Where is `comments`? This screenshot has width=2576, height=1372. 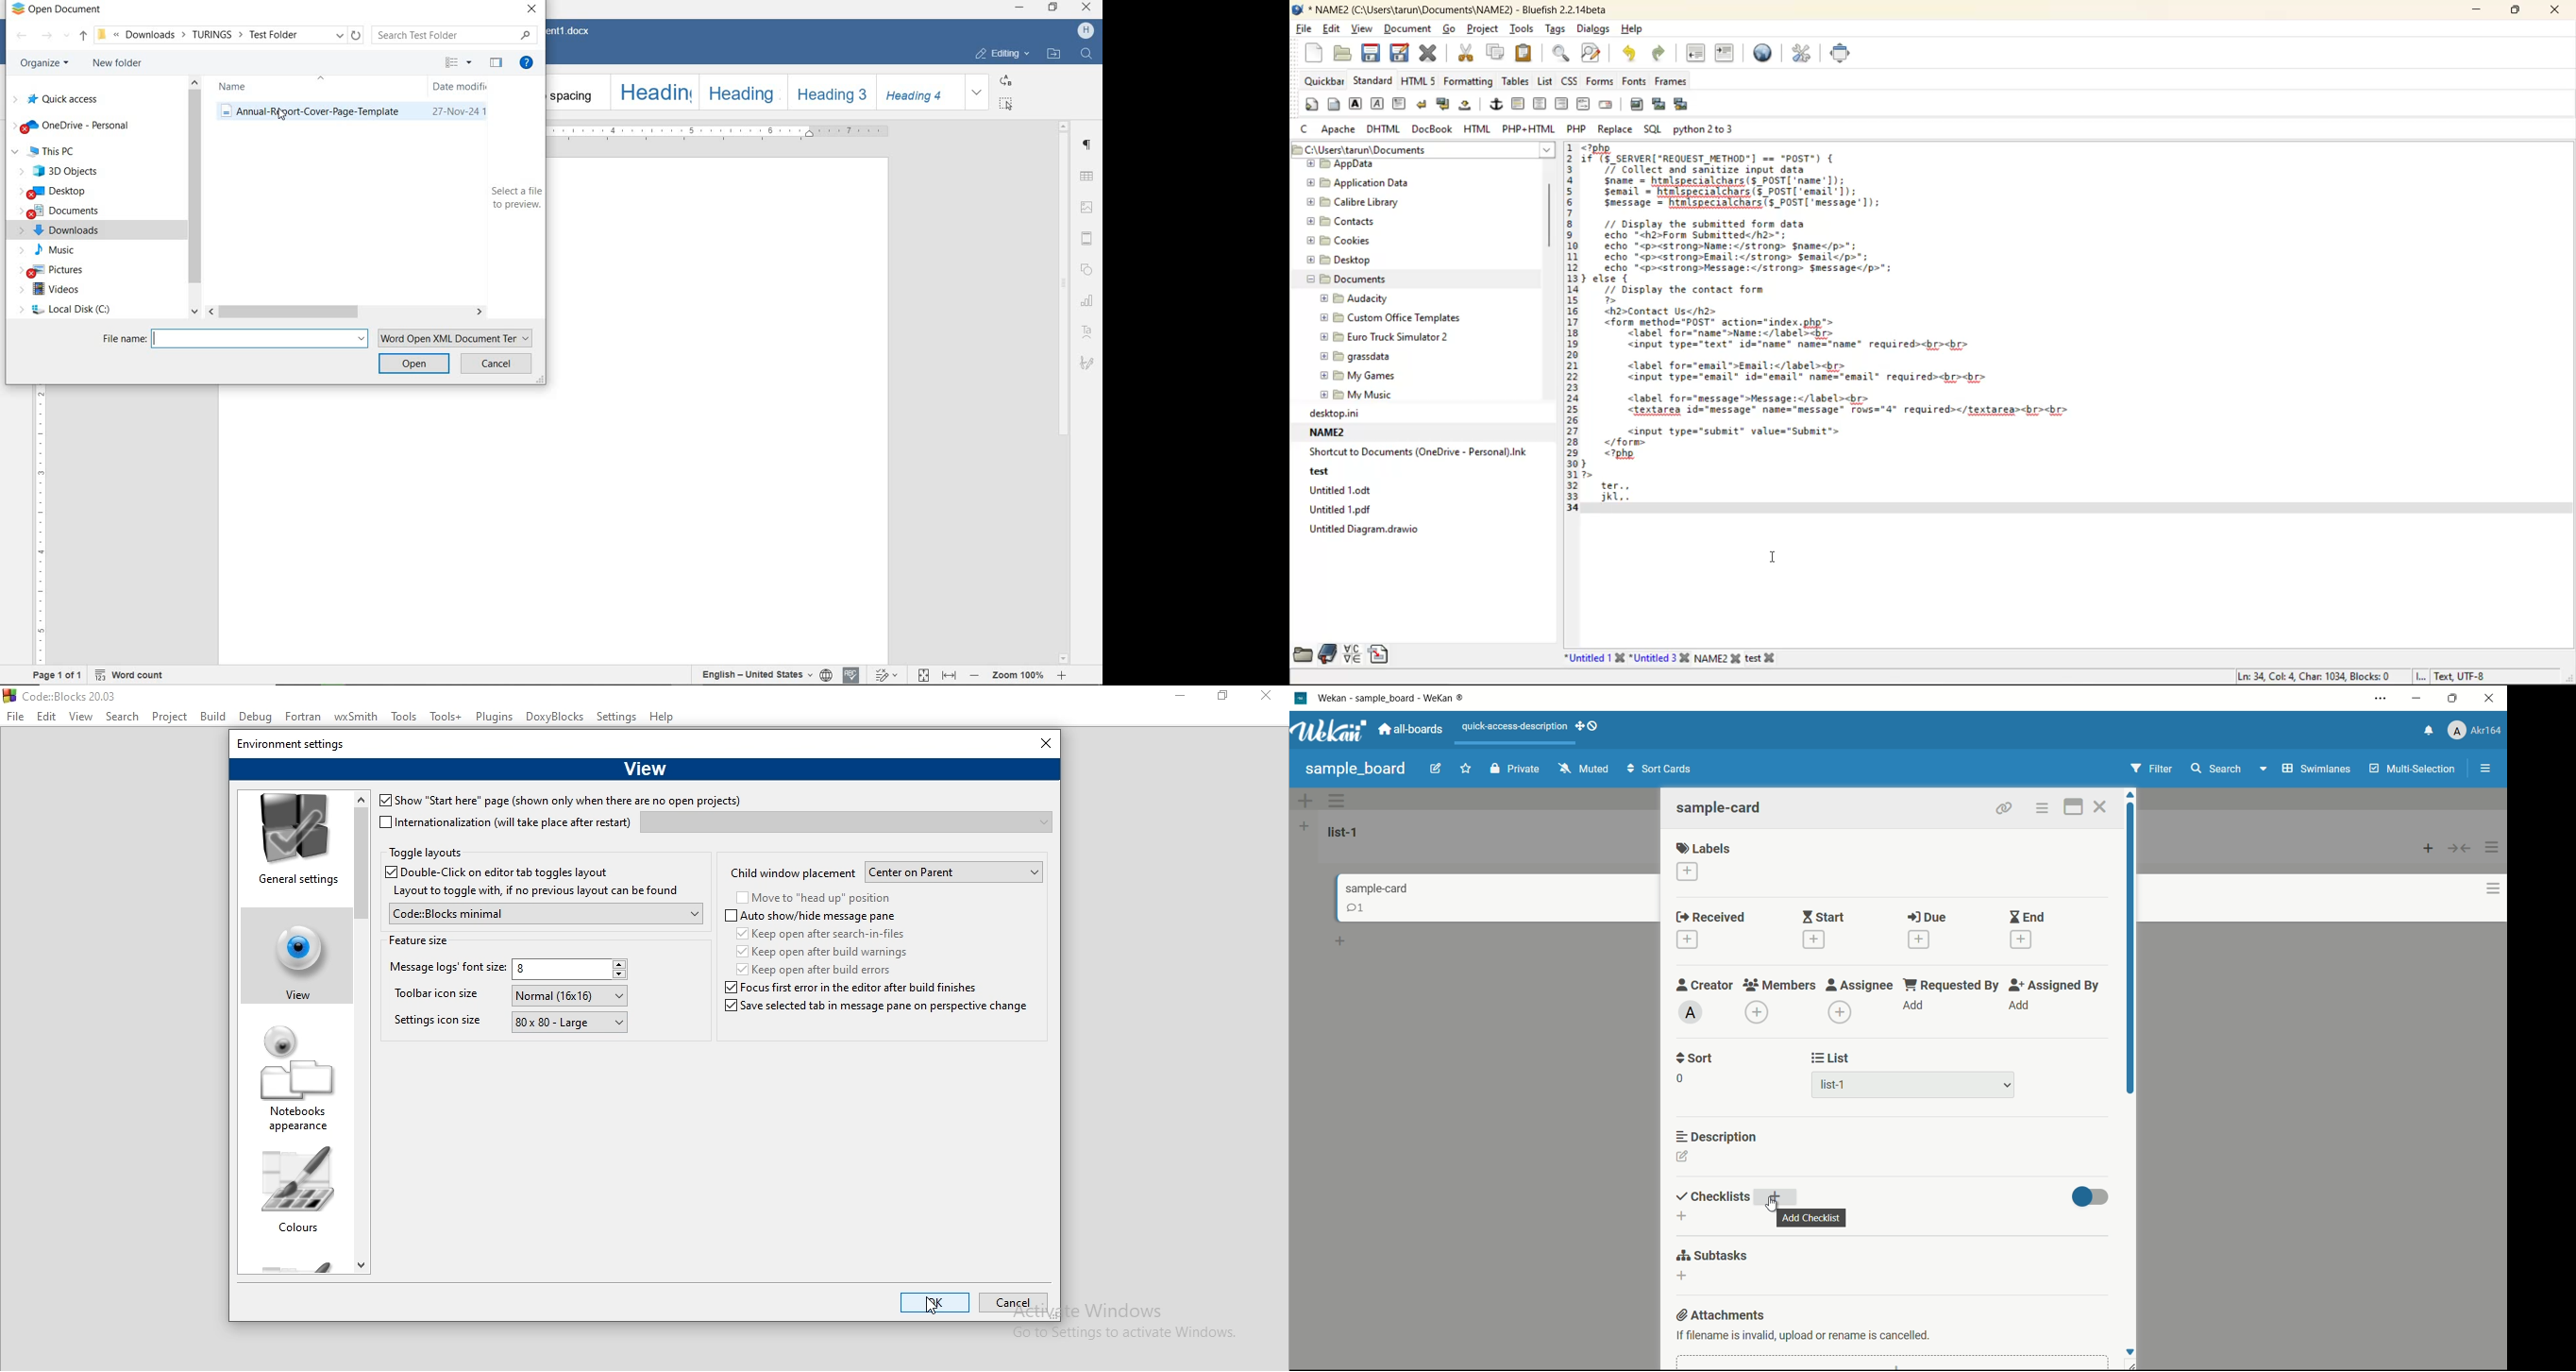 comments is located at coordinates (1353, 910).